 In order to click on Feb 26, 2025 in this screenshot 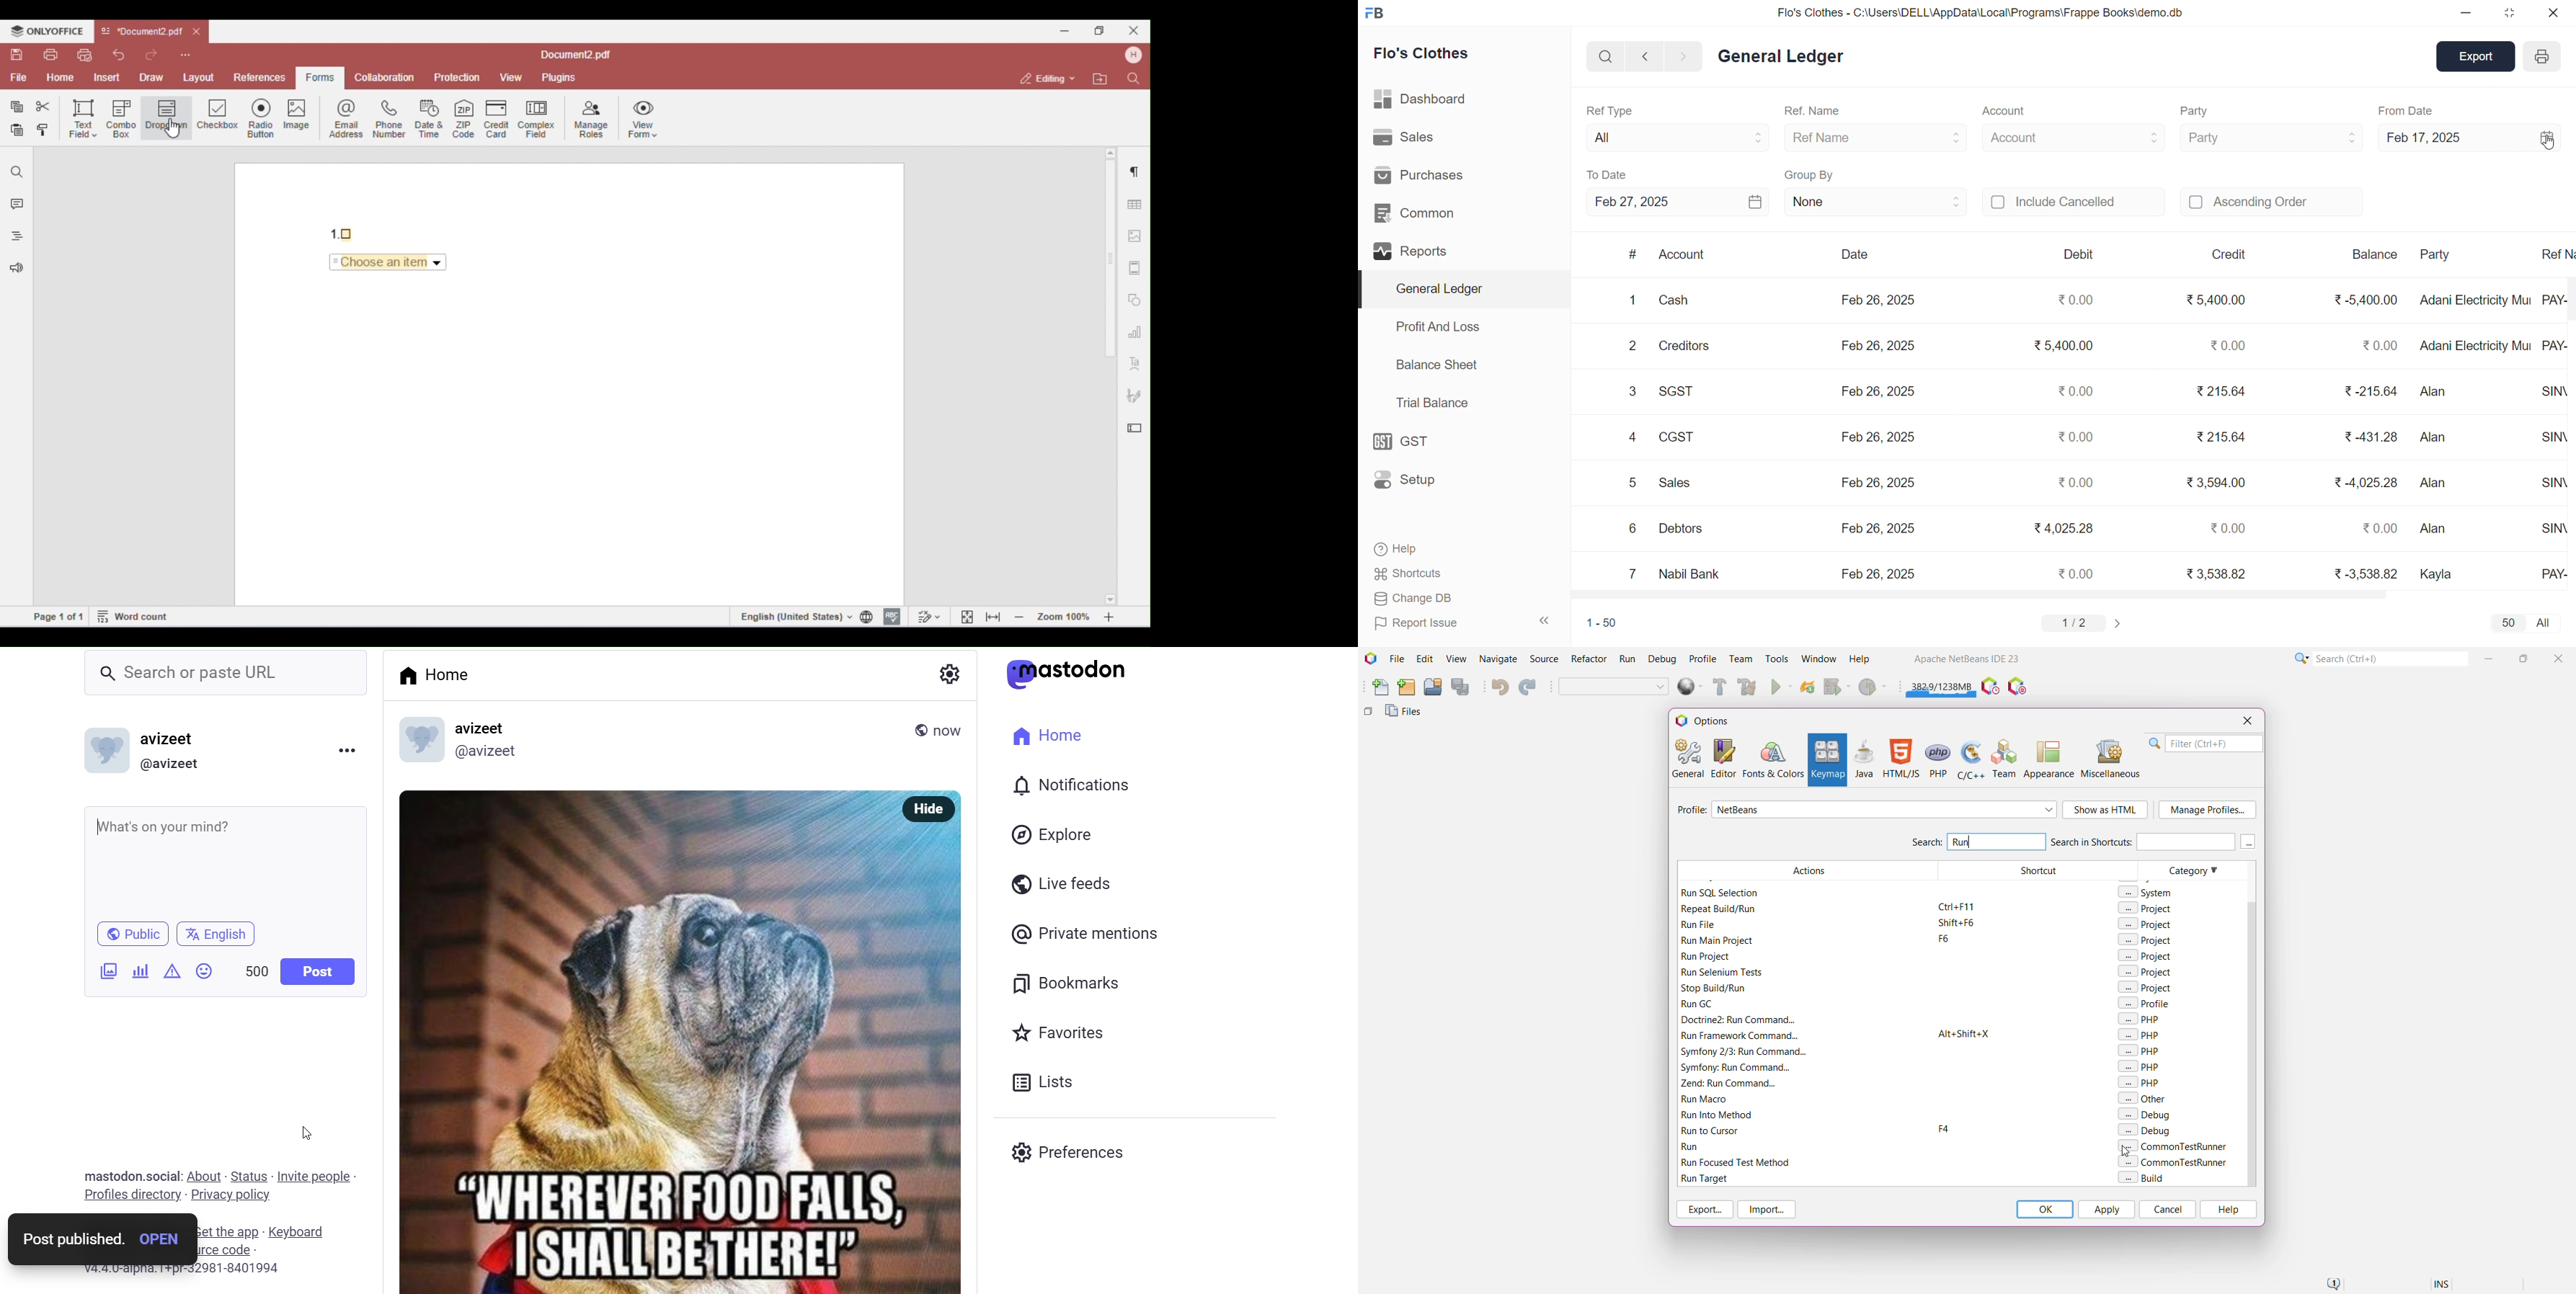, I will do `click(1878, 438)`.